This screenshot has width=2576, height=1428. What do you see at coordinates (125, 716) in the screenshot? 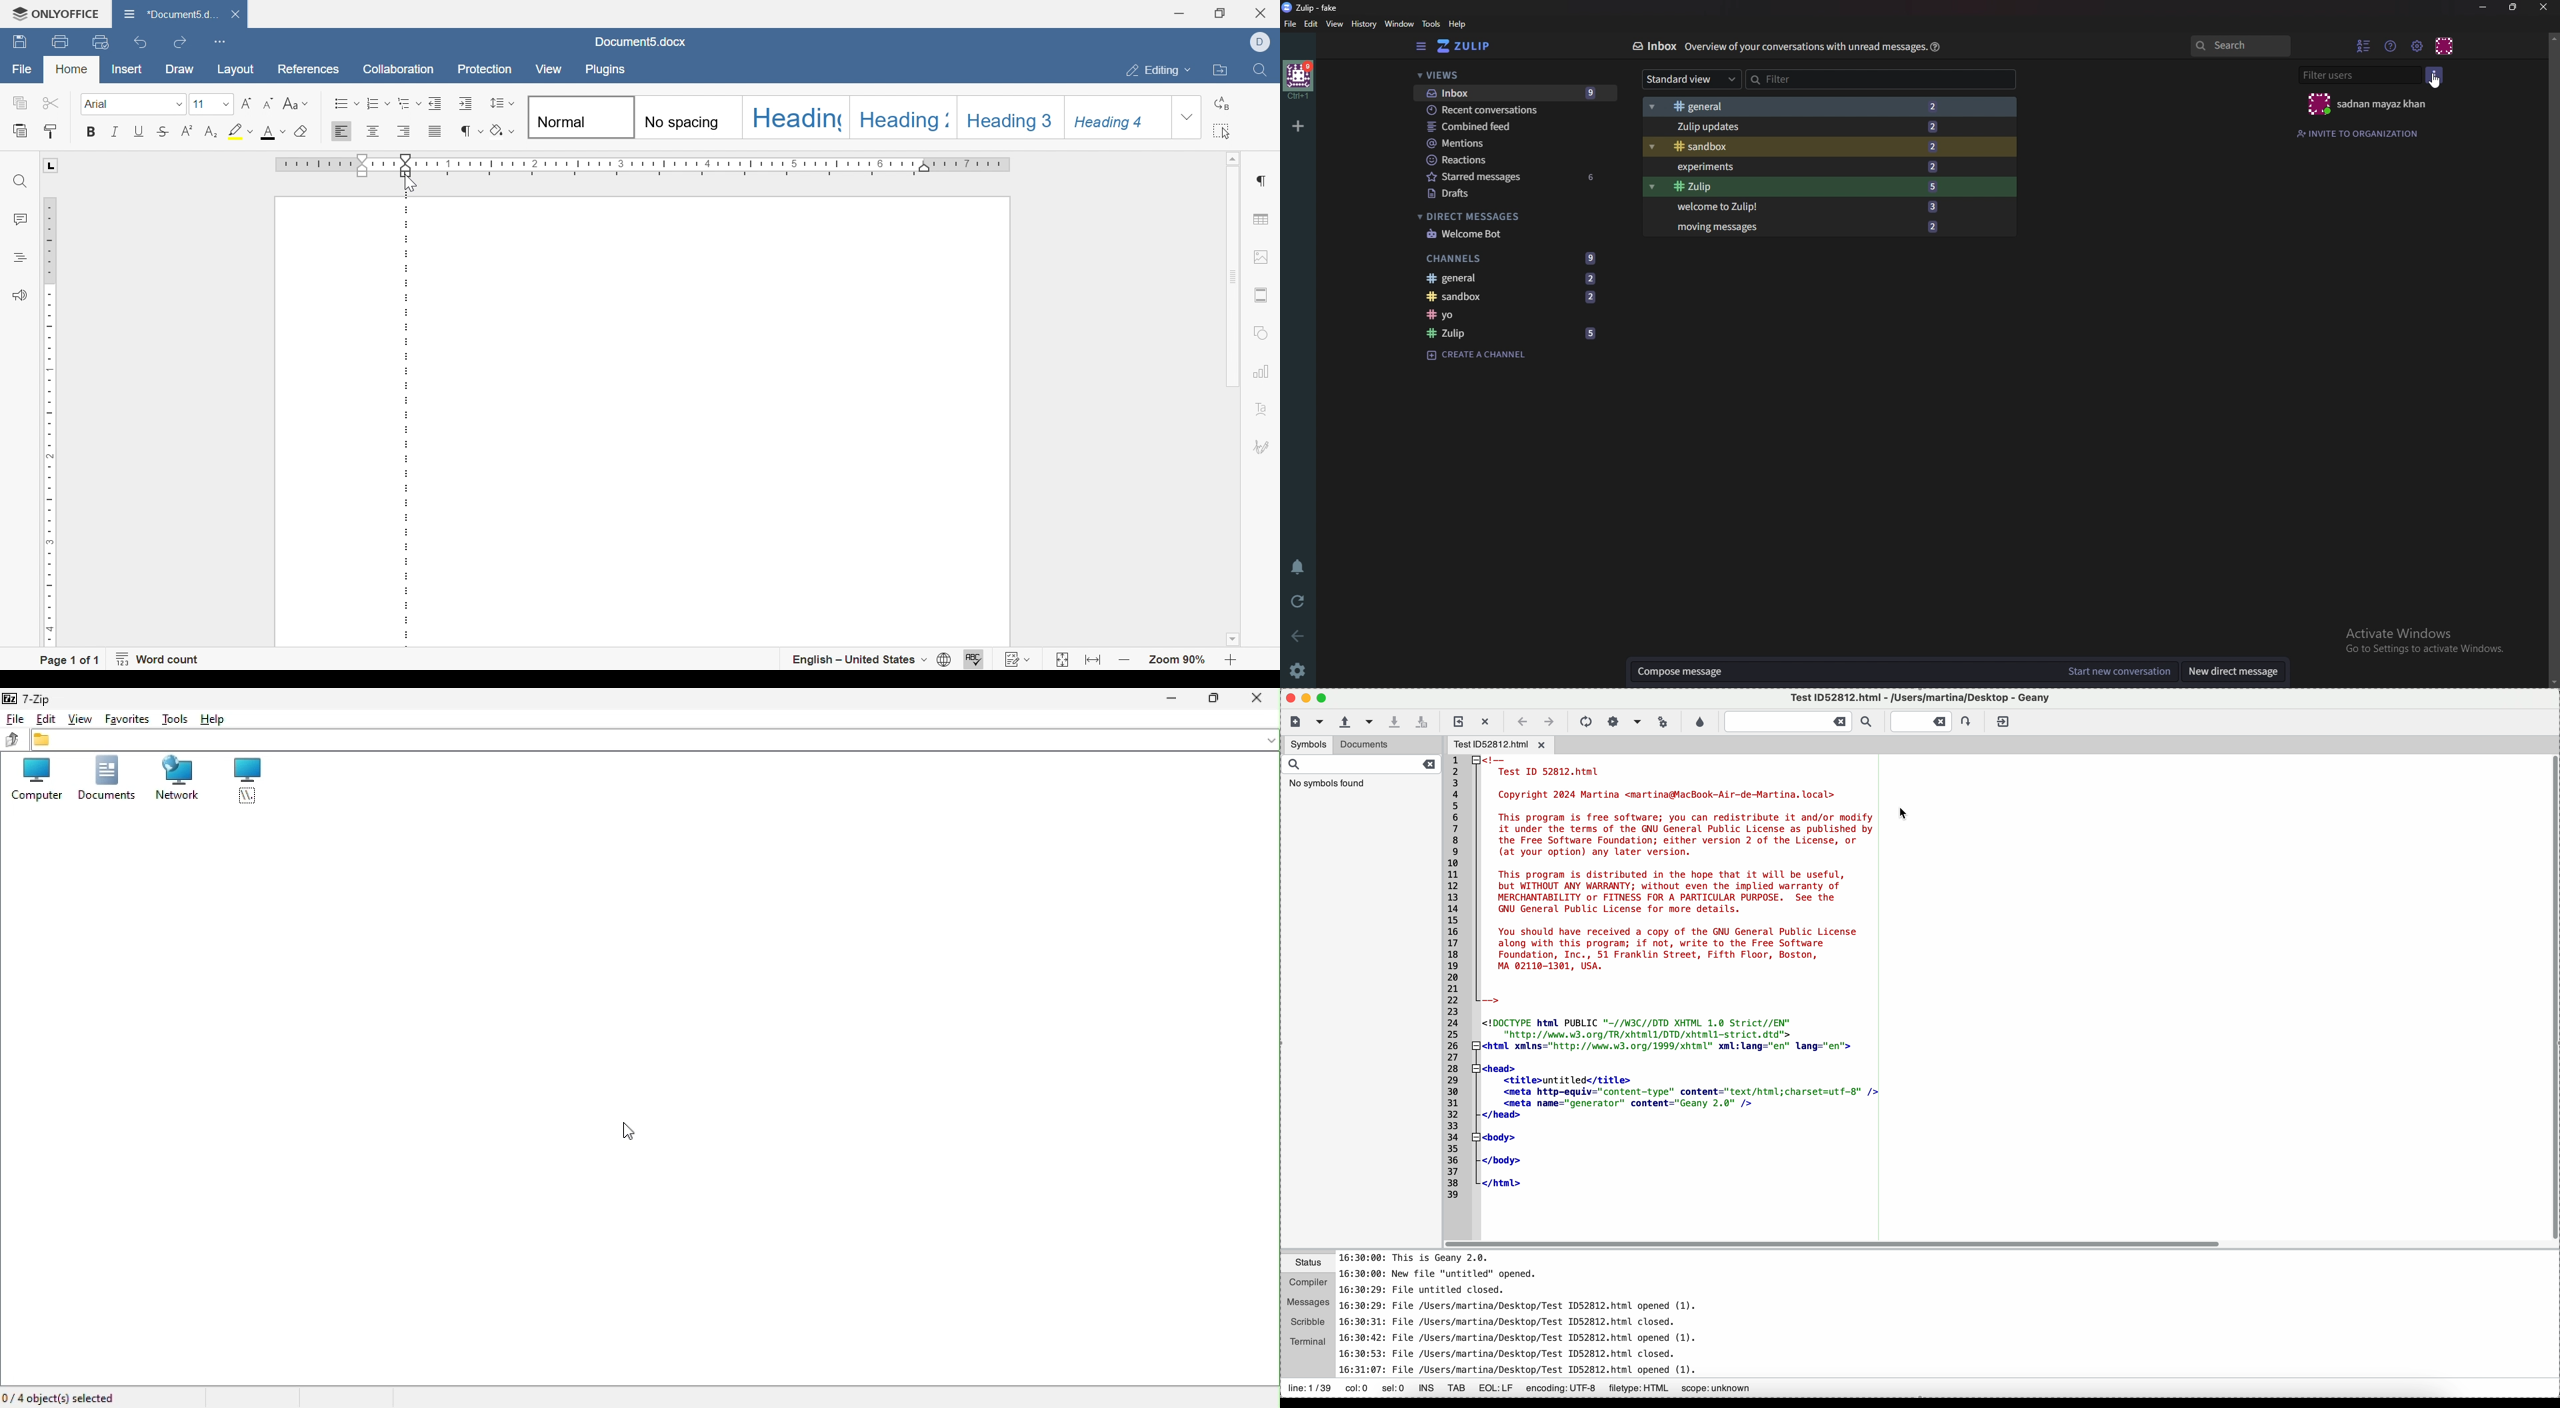
I see `favourite` at bounding box center [125, 716].